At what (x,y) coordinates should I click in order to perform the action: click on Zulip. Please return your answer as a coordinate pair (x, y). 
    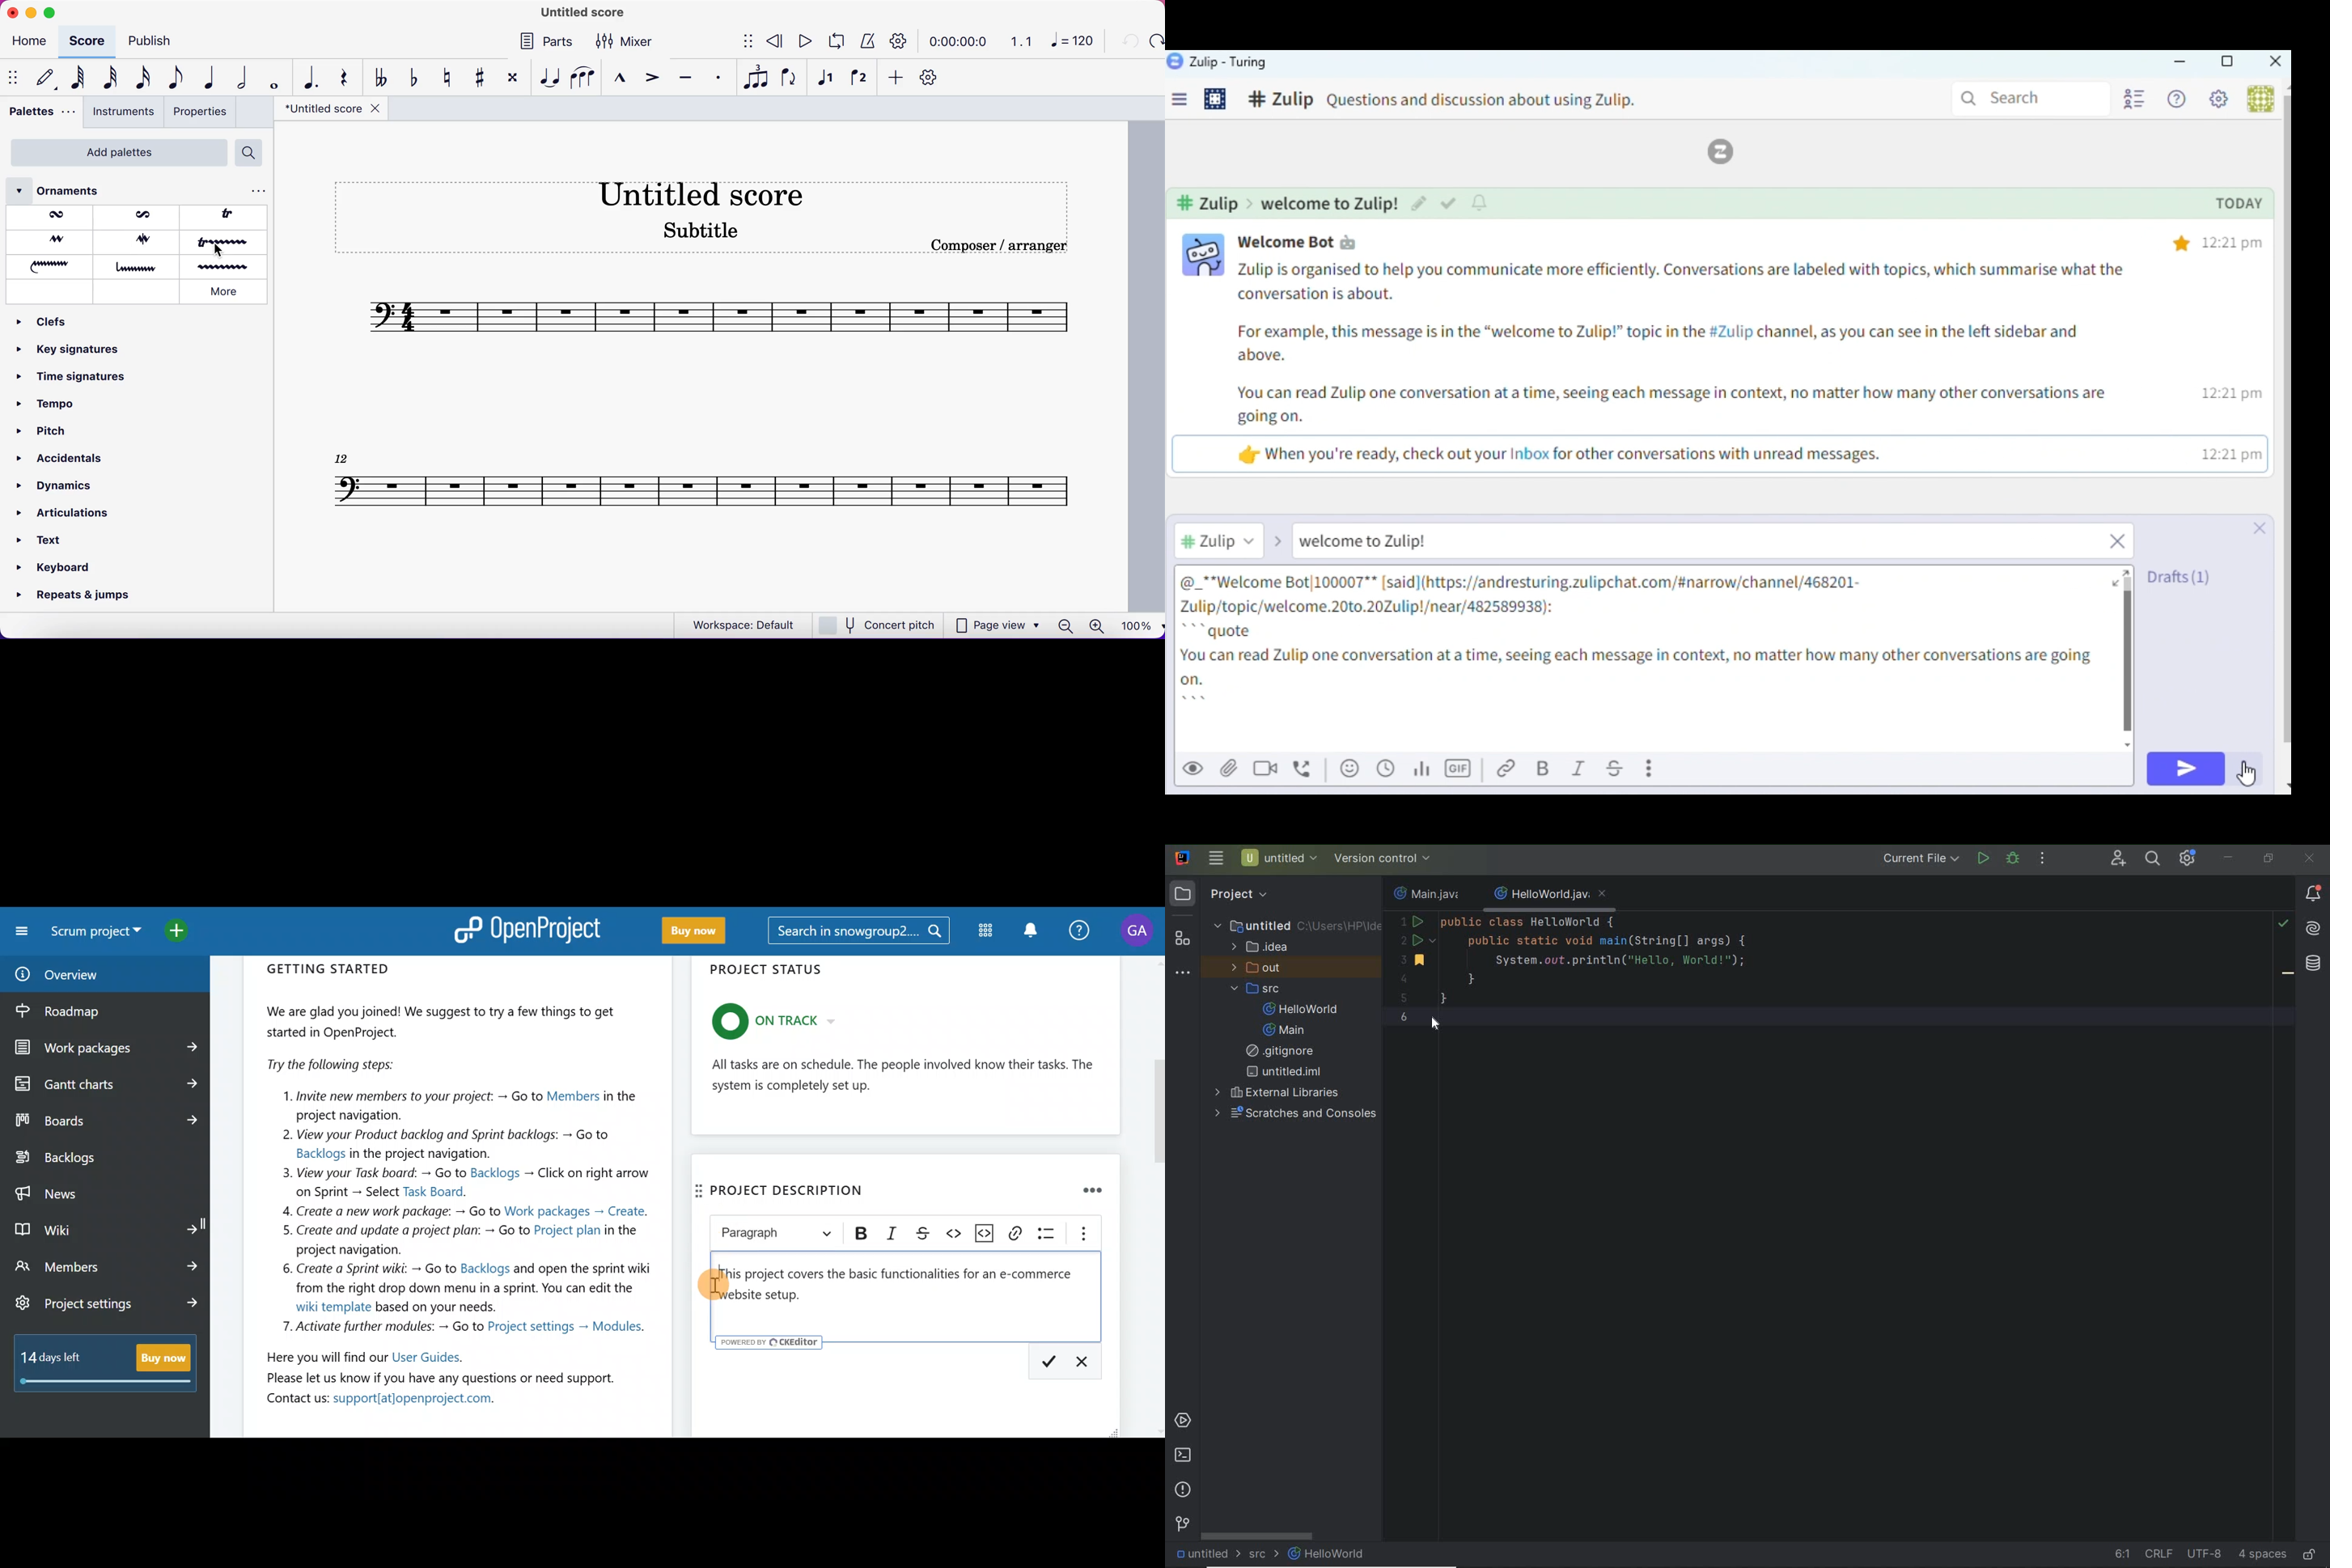
    Looking at the image, I should click on (1730, 152).